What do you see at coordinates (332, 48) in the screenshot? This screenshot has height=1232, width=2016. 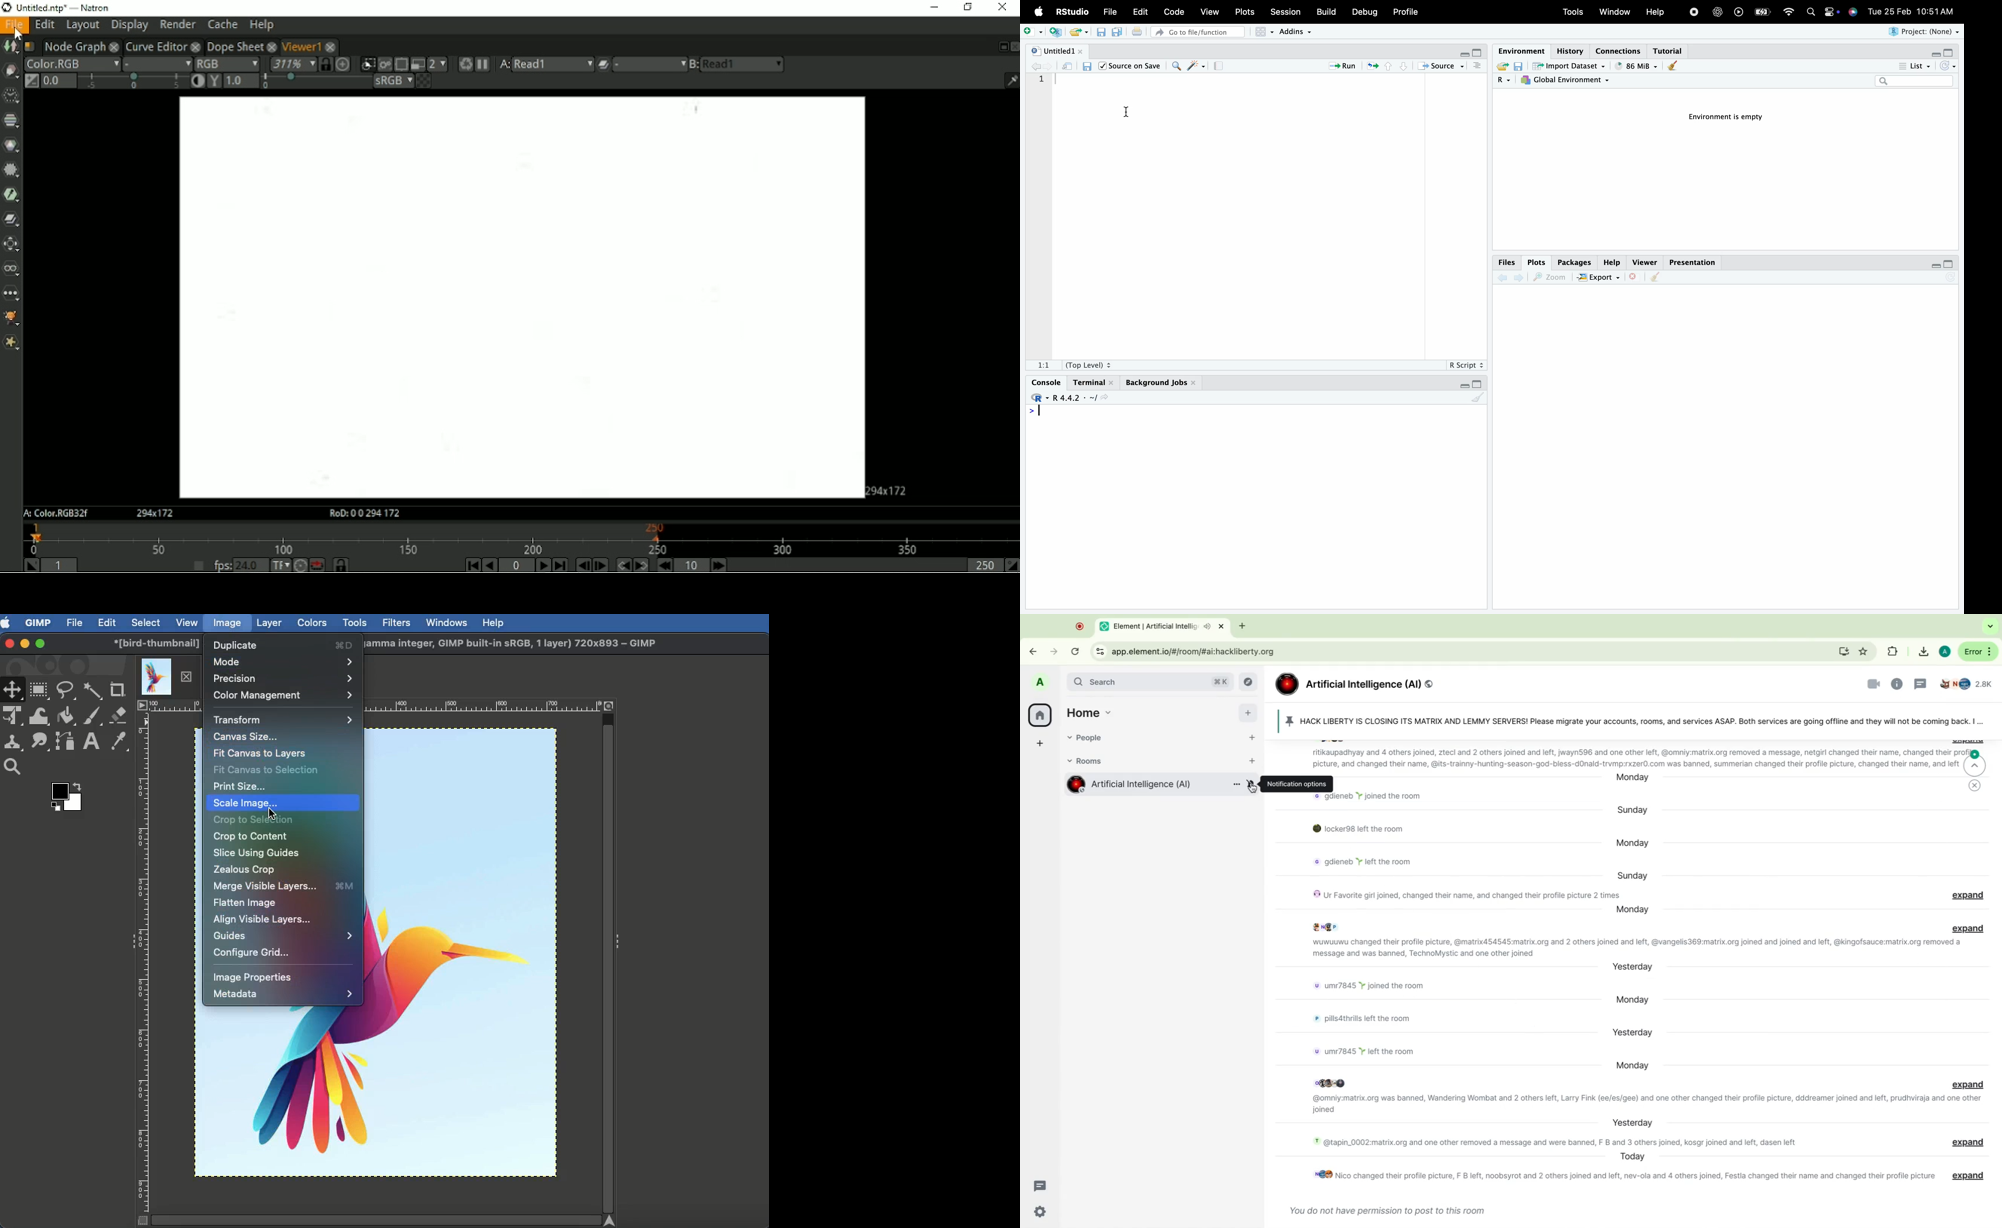 I see `close` at bounding box center [332, 48].